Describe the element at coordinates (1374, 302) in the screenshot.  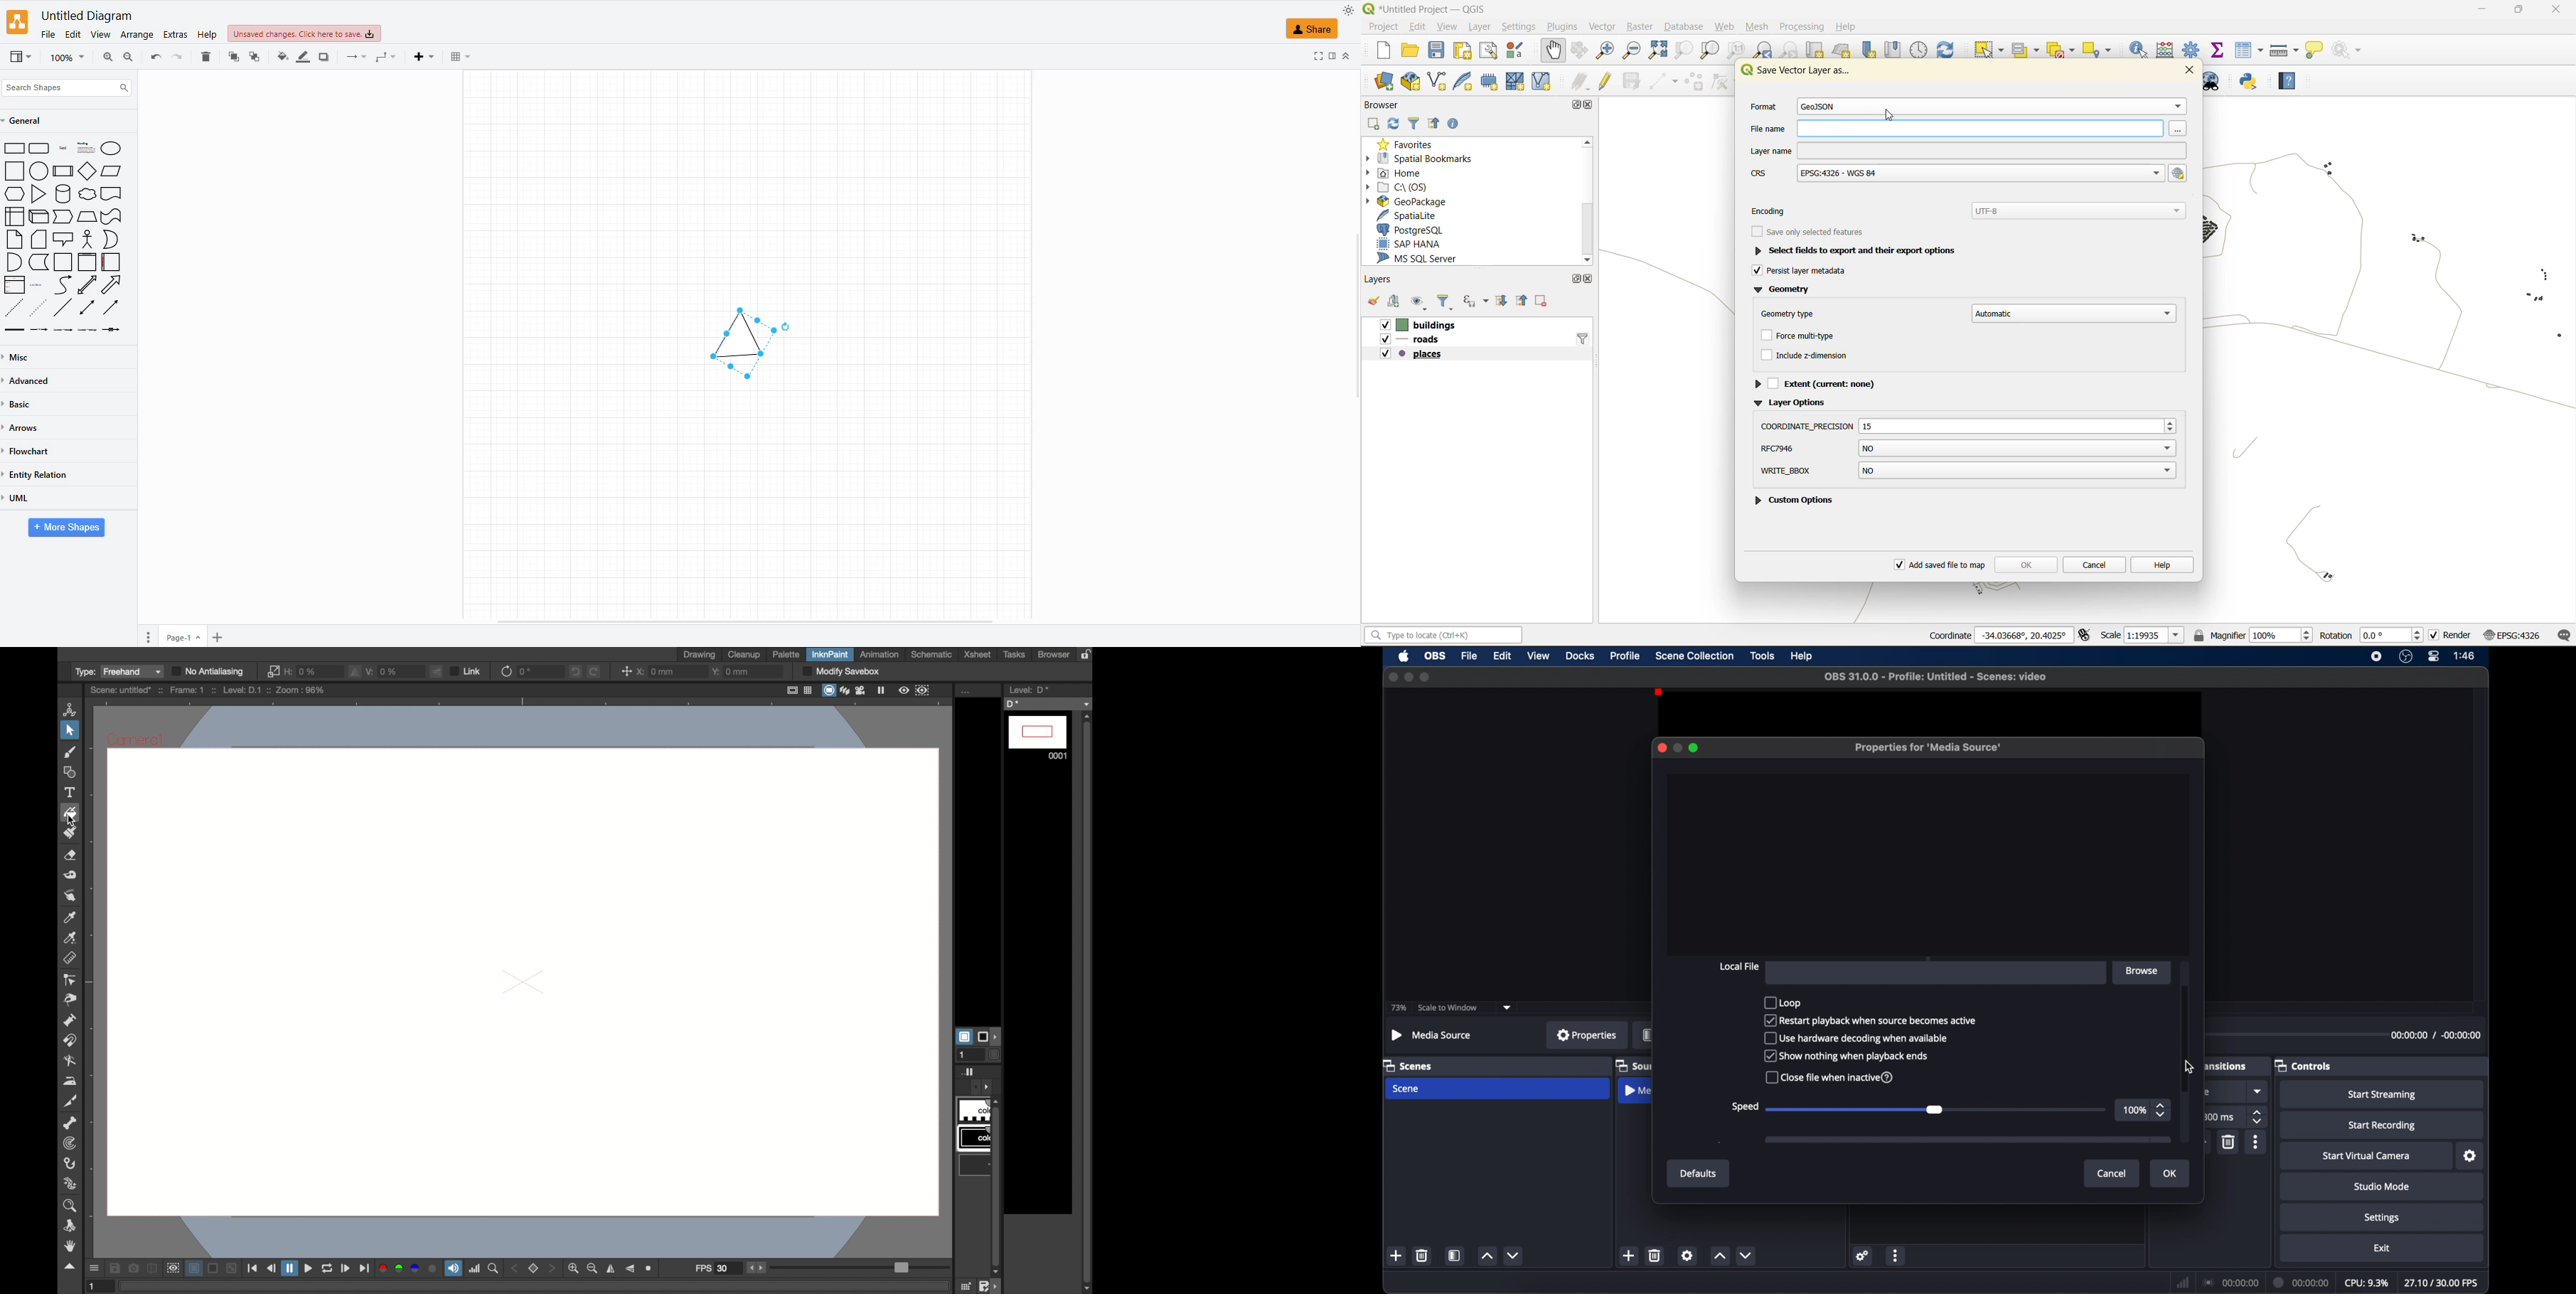
I see `open` at that location.